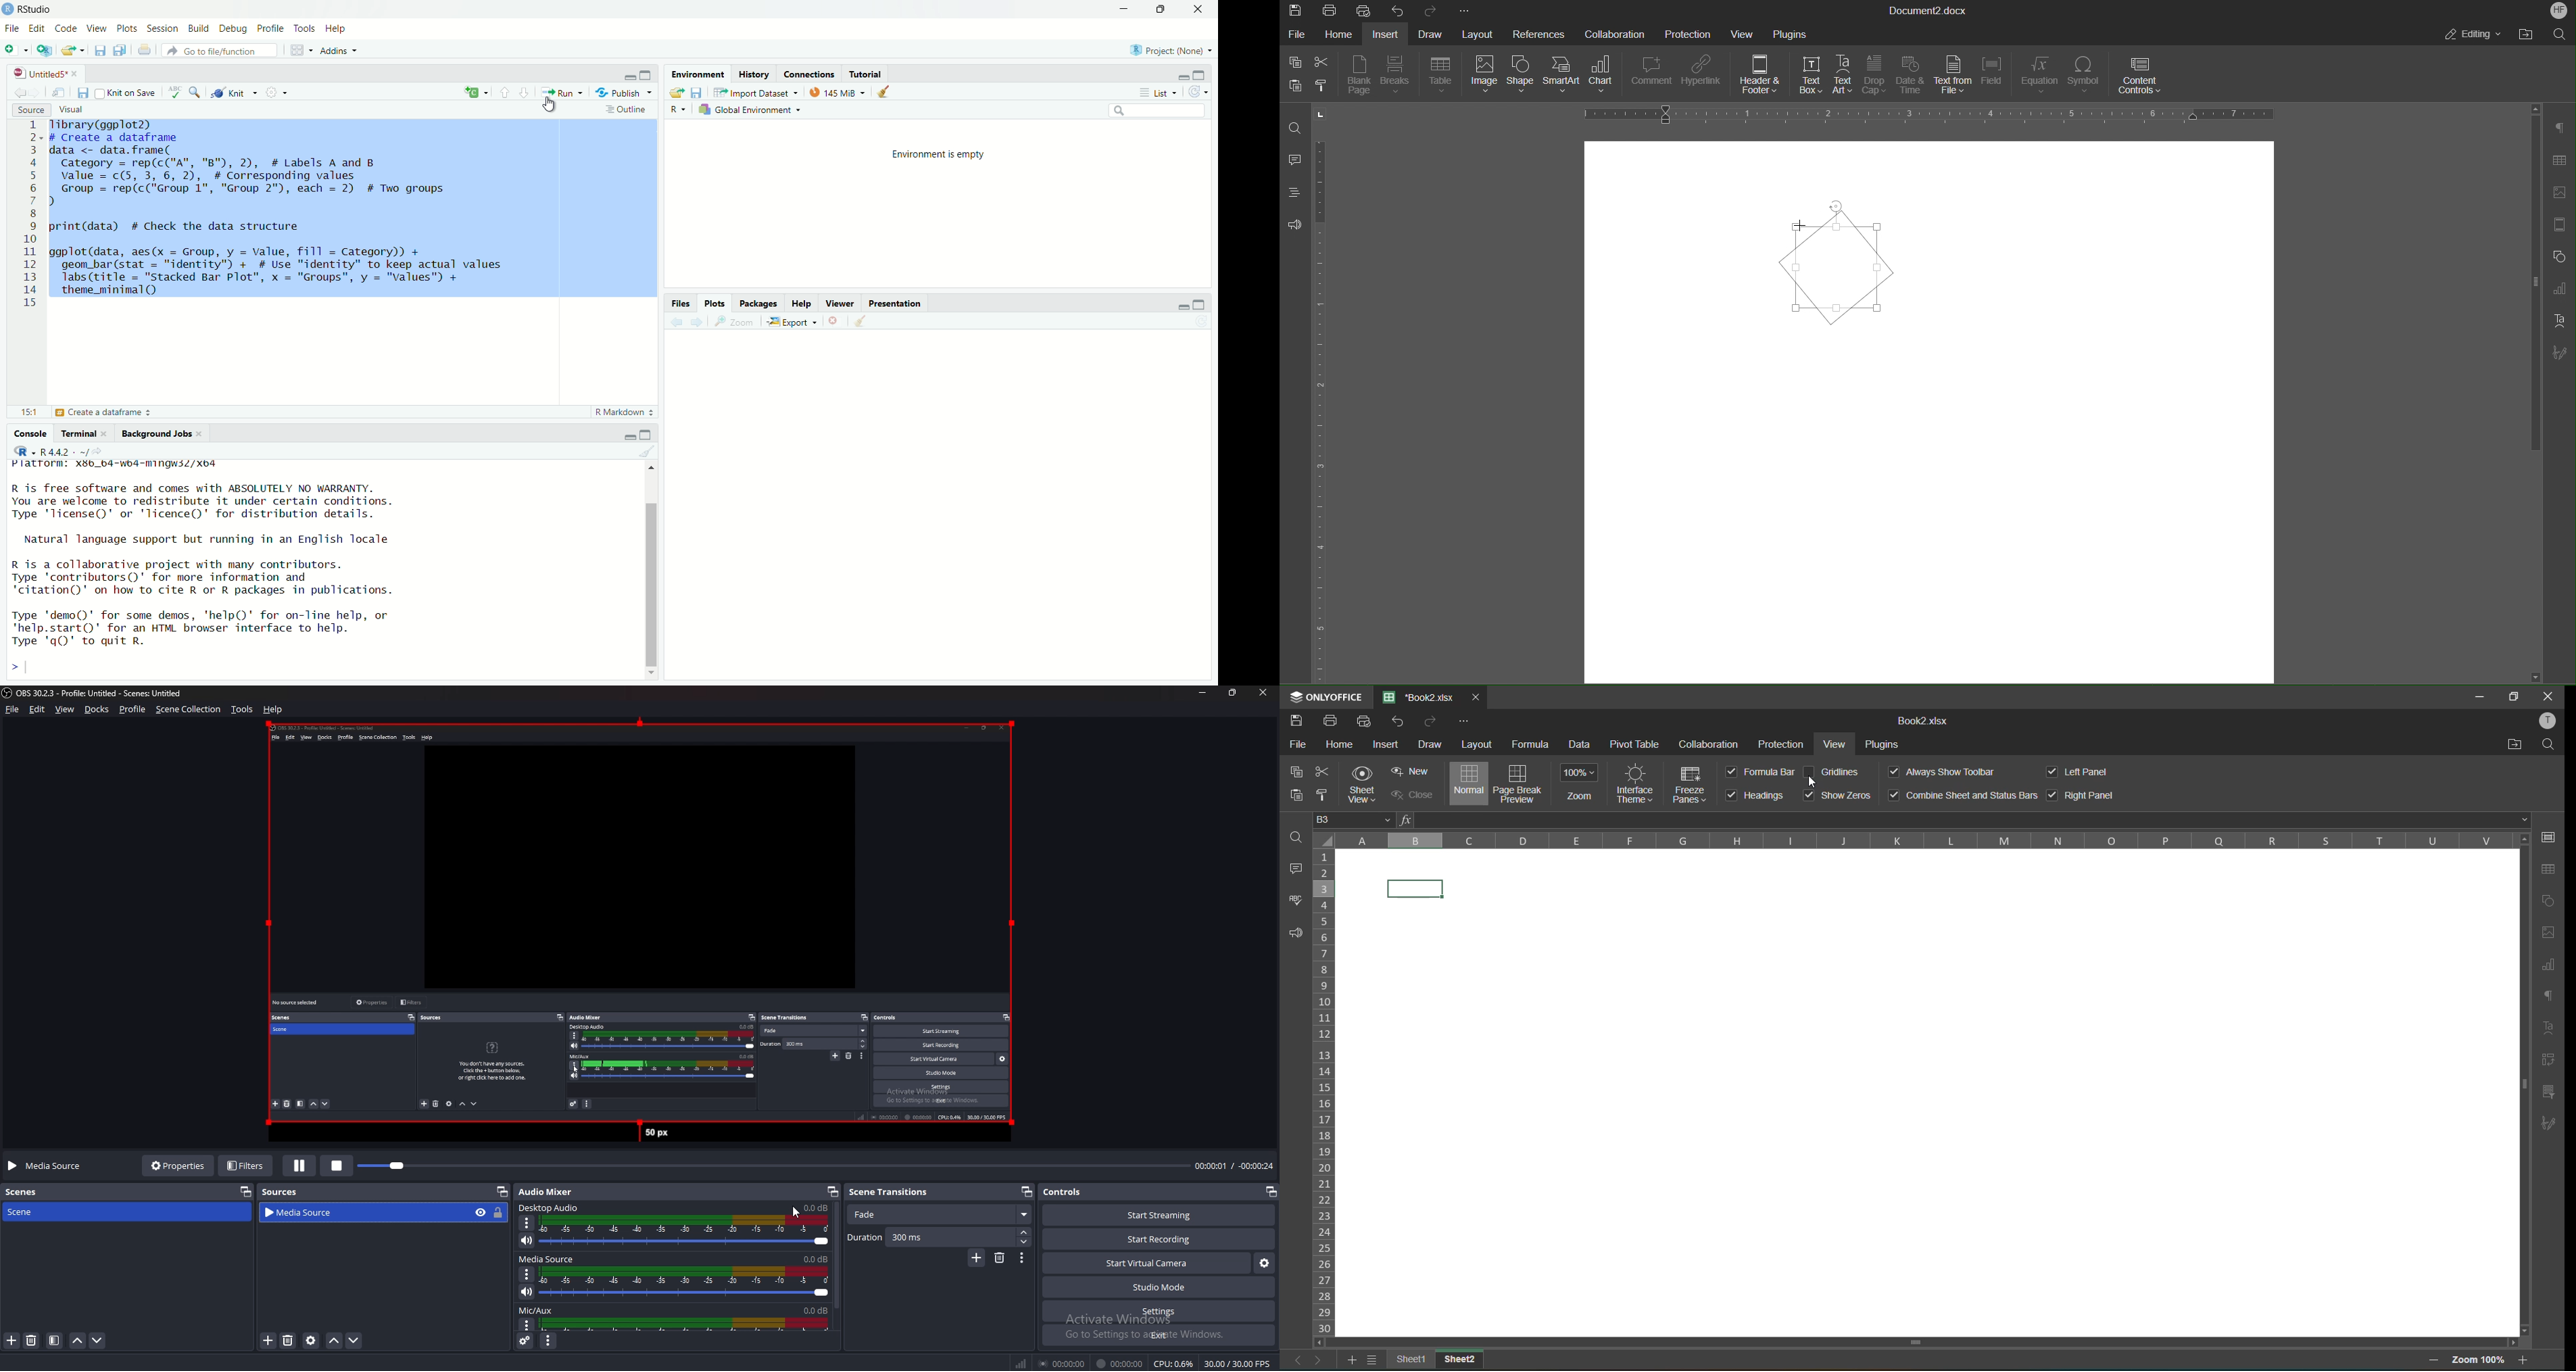  I want to click on Go forward to the next source location (Ctrl + F10), so click(36, 90).